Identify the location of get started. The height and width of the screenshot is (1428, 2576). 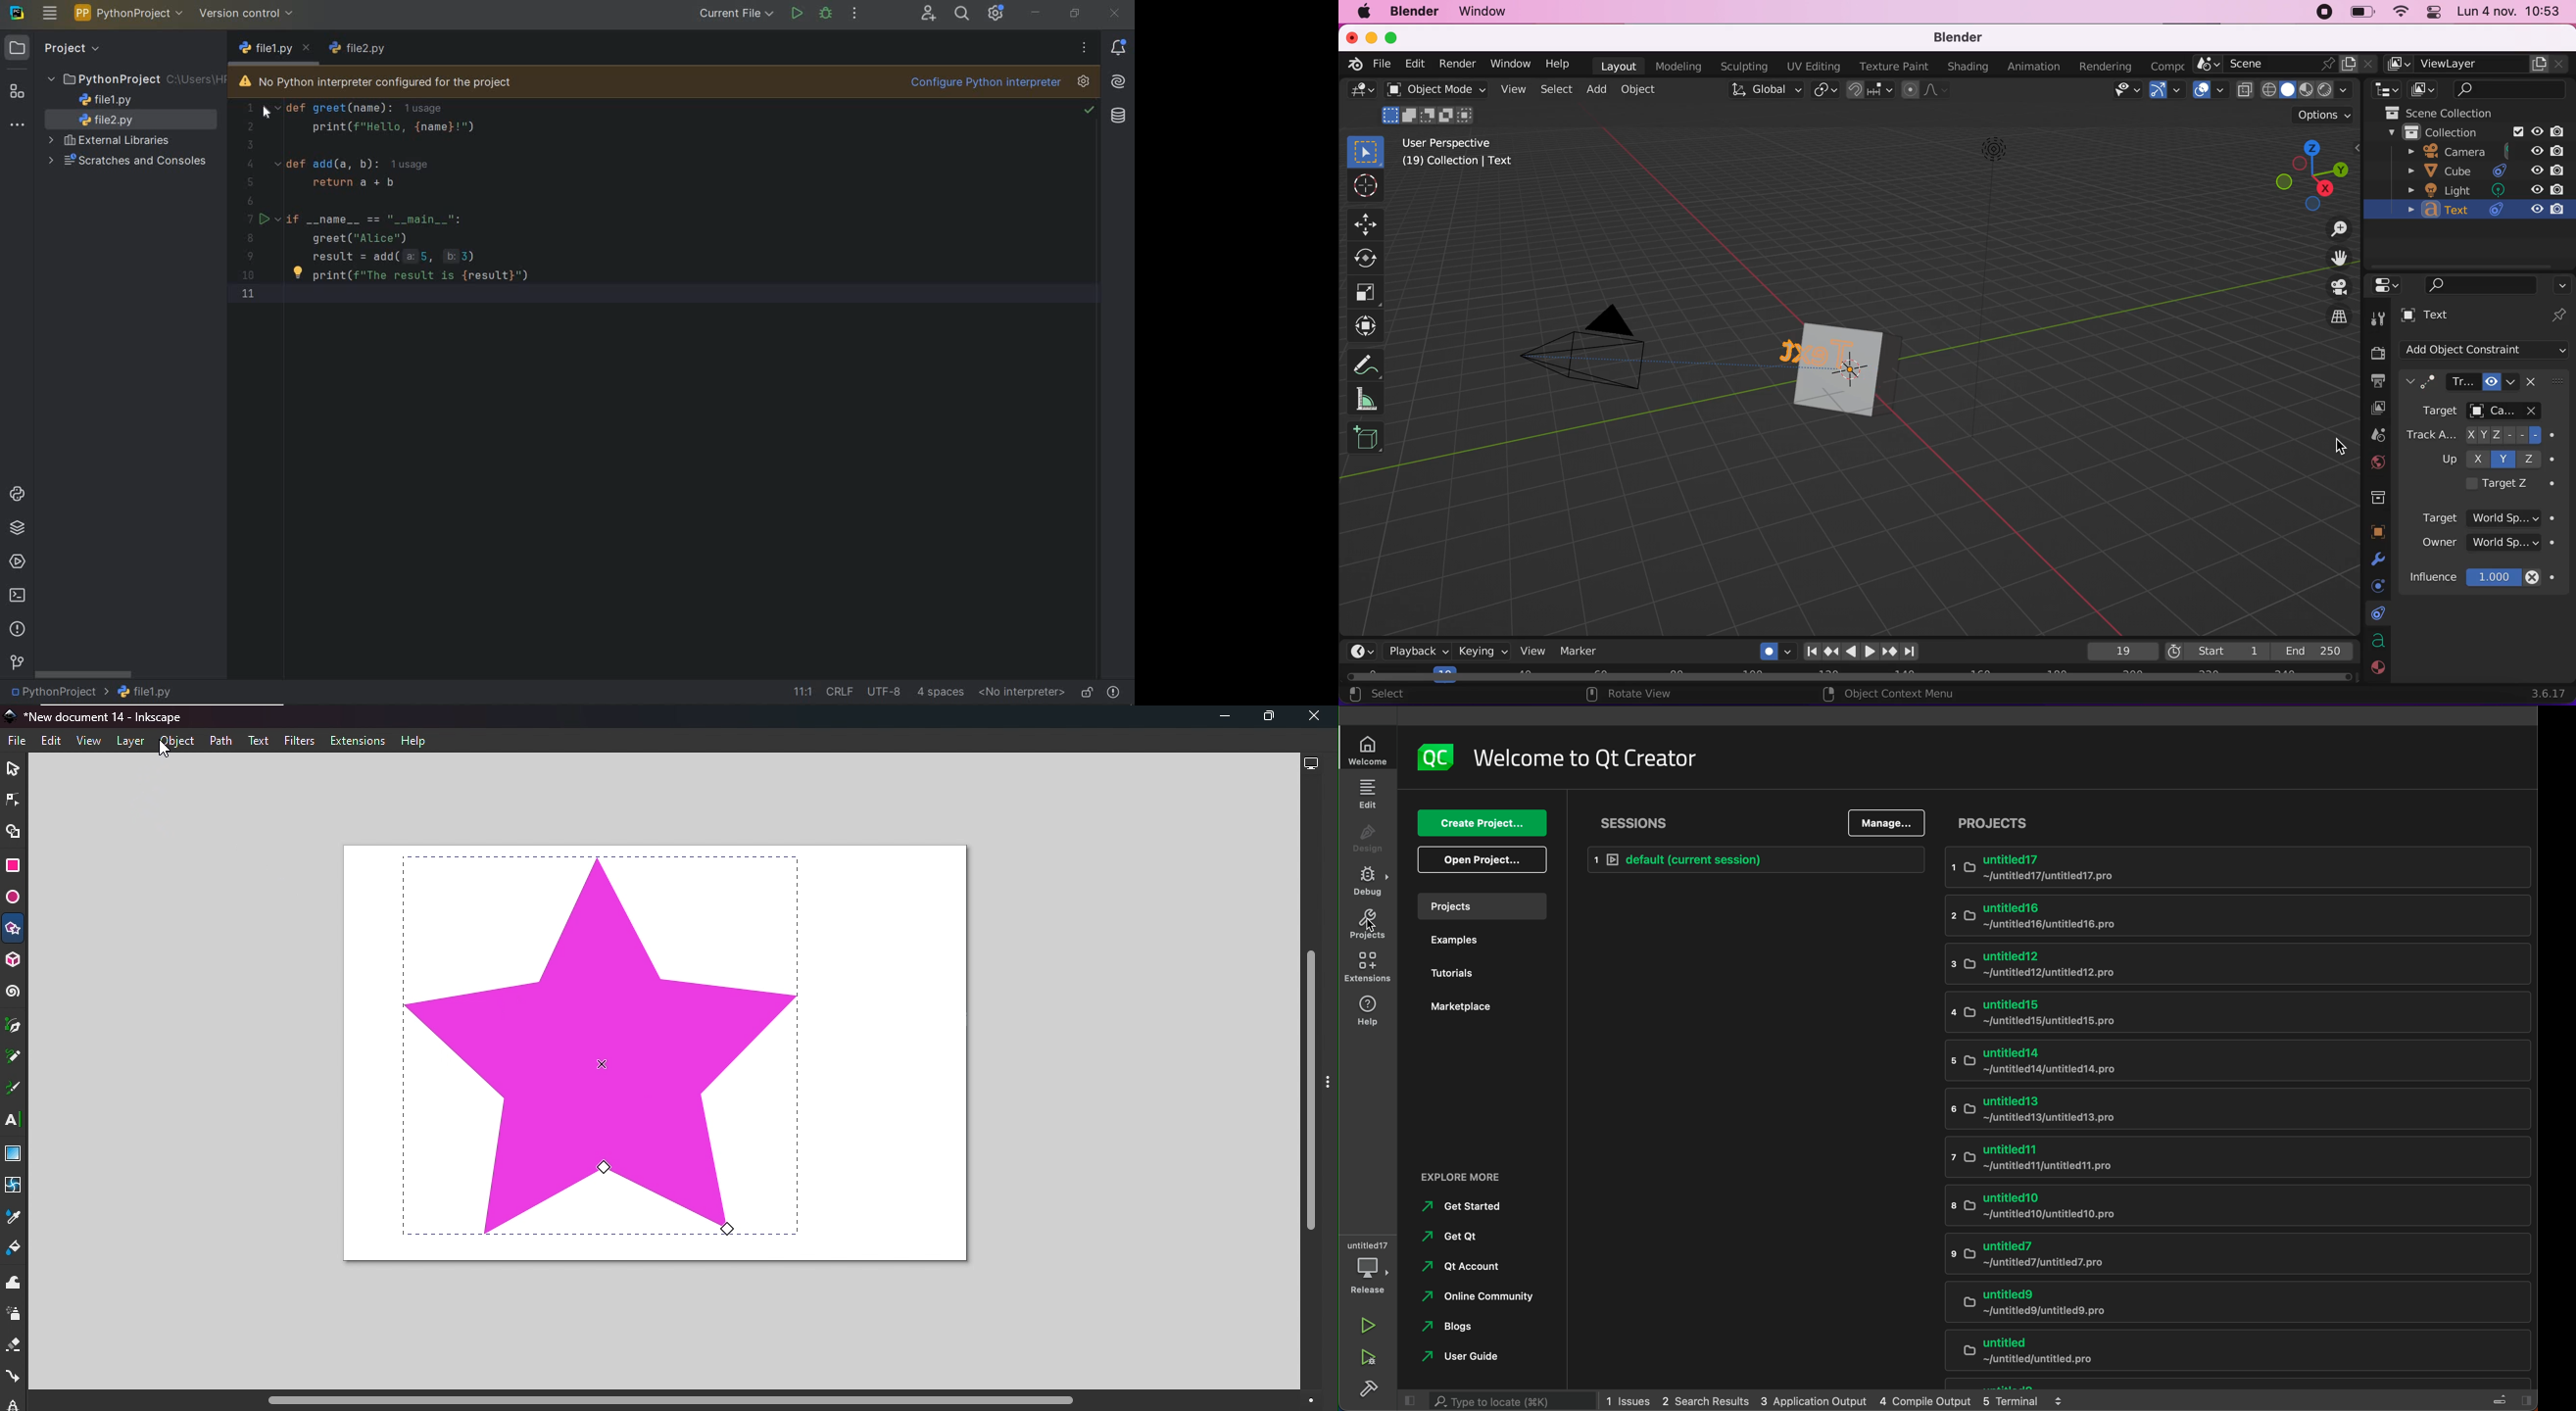
(1476, 1207).